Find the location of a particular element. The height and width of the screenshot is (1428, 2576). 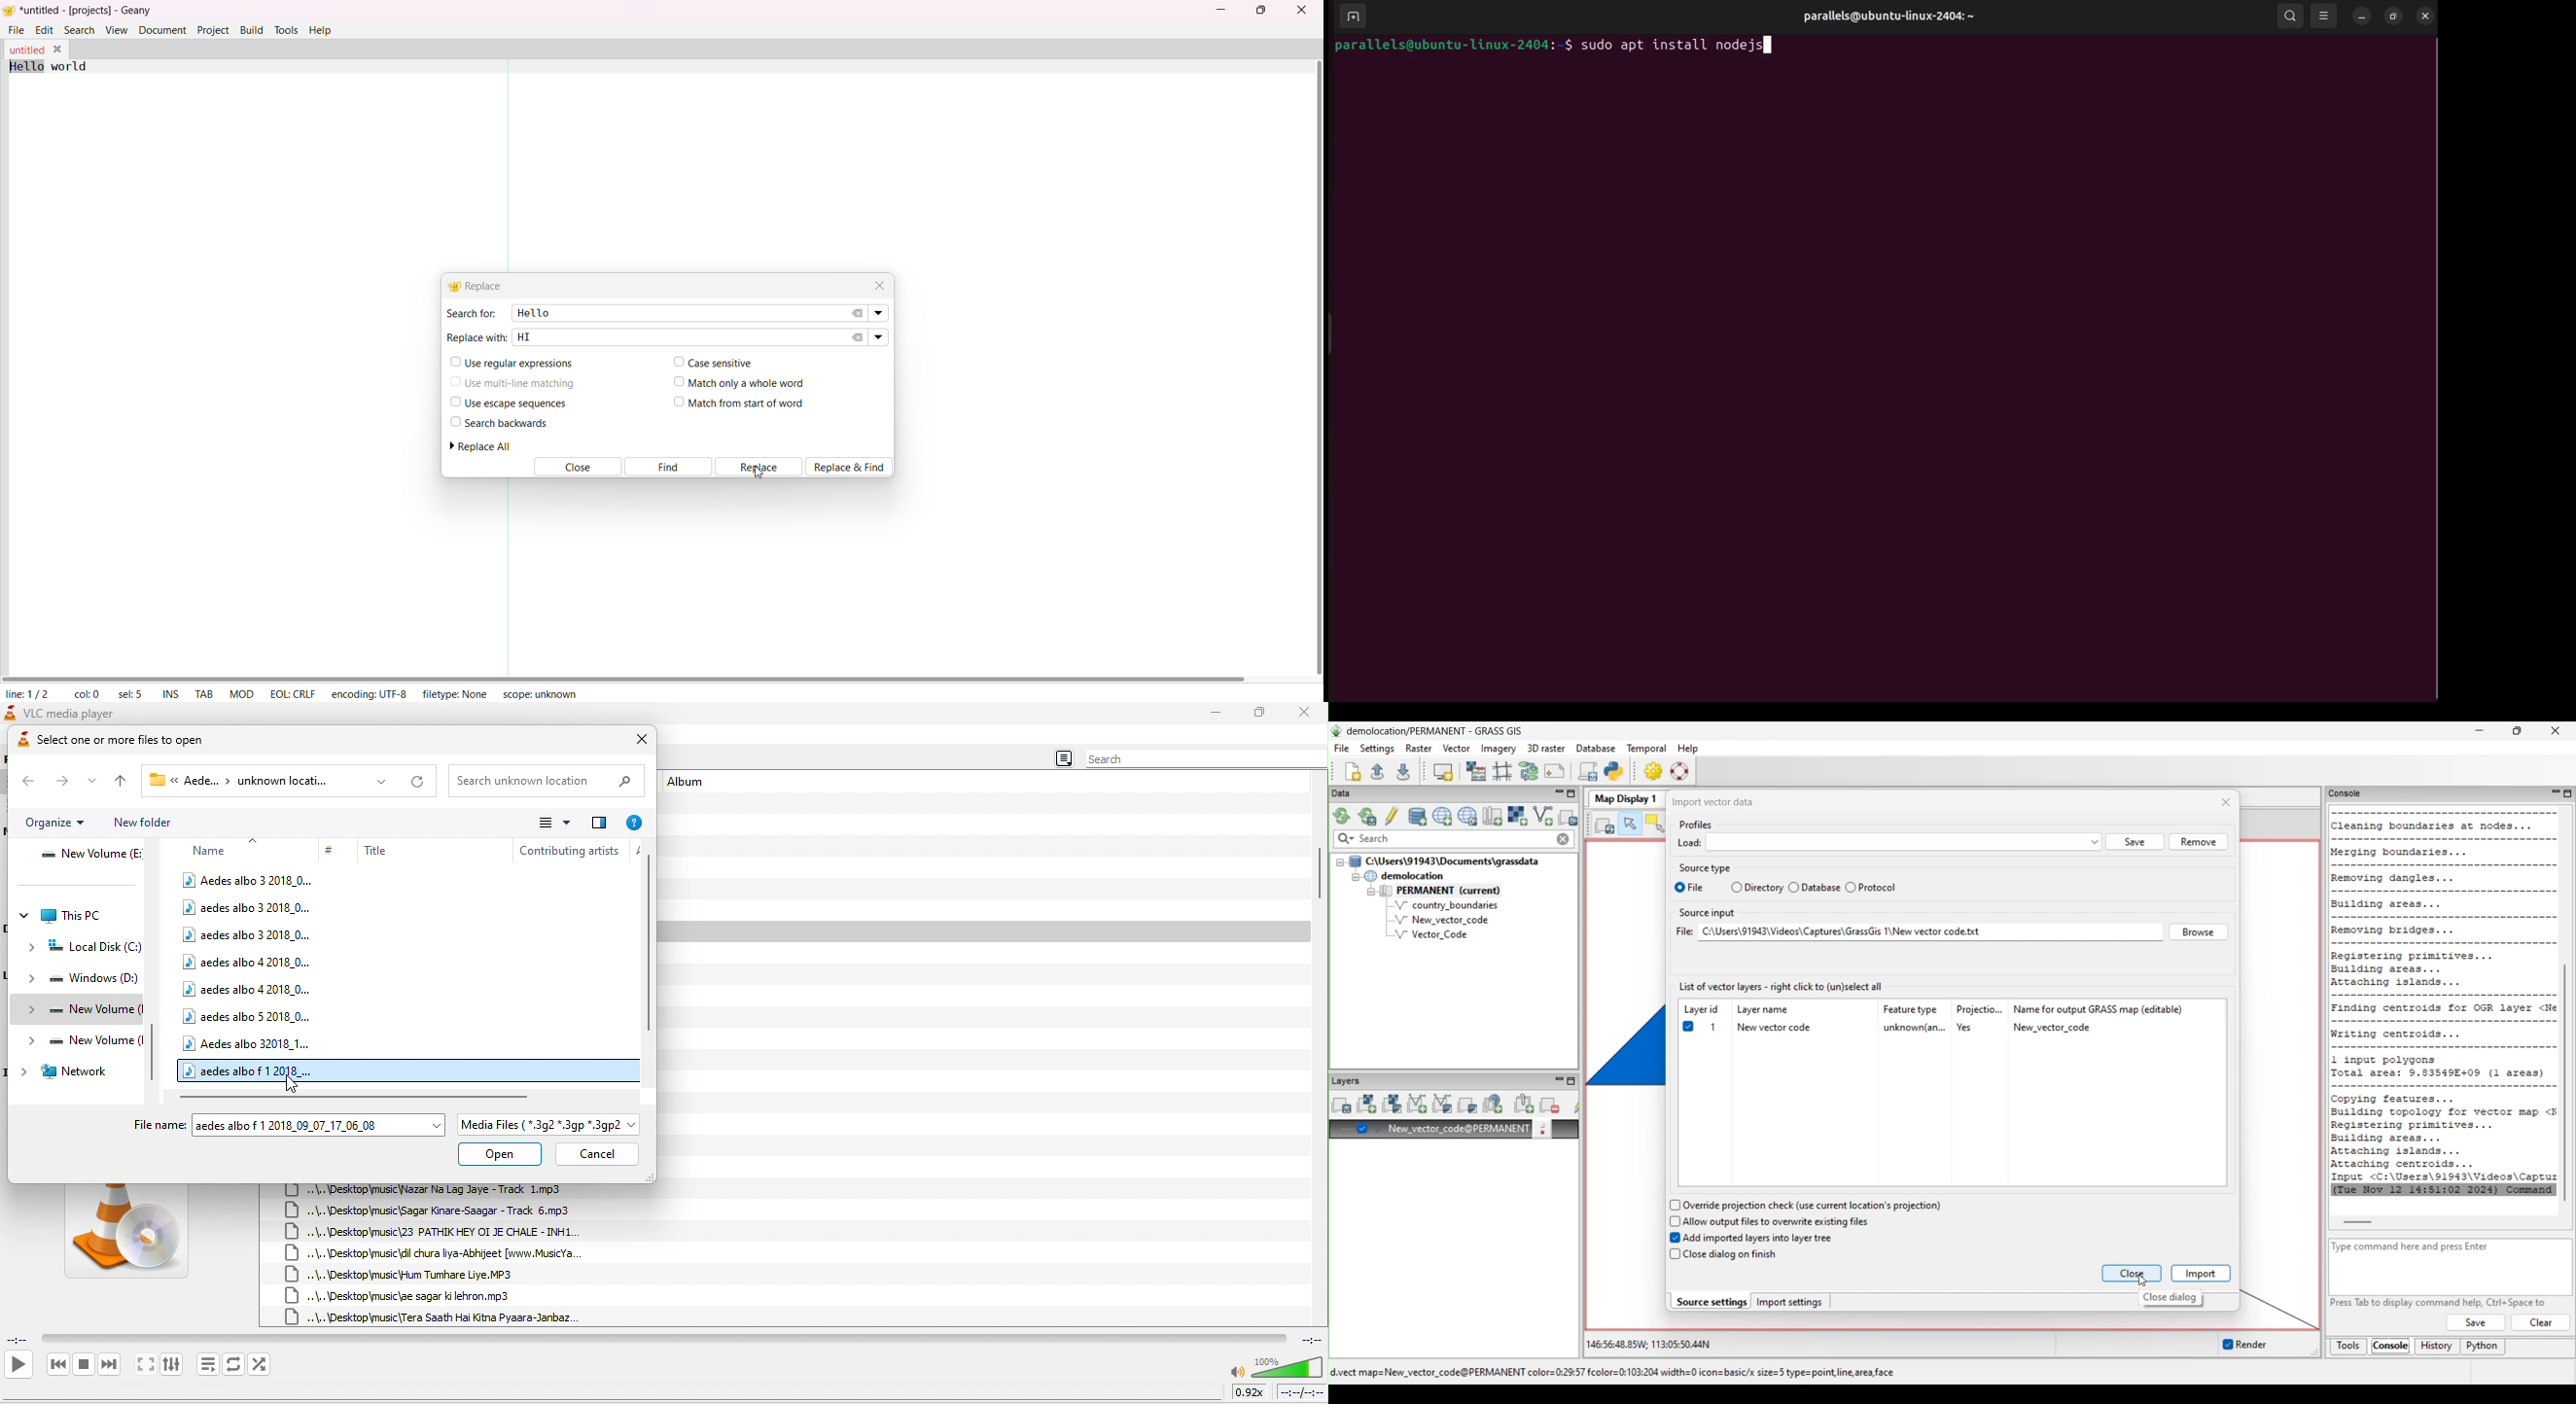

aedes albo 4 2018_0... is located at coordinates (249, 961).